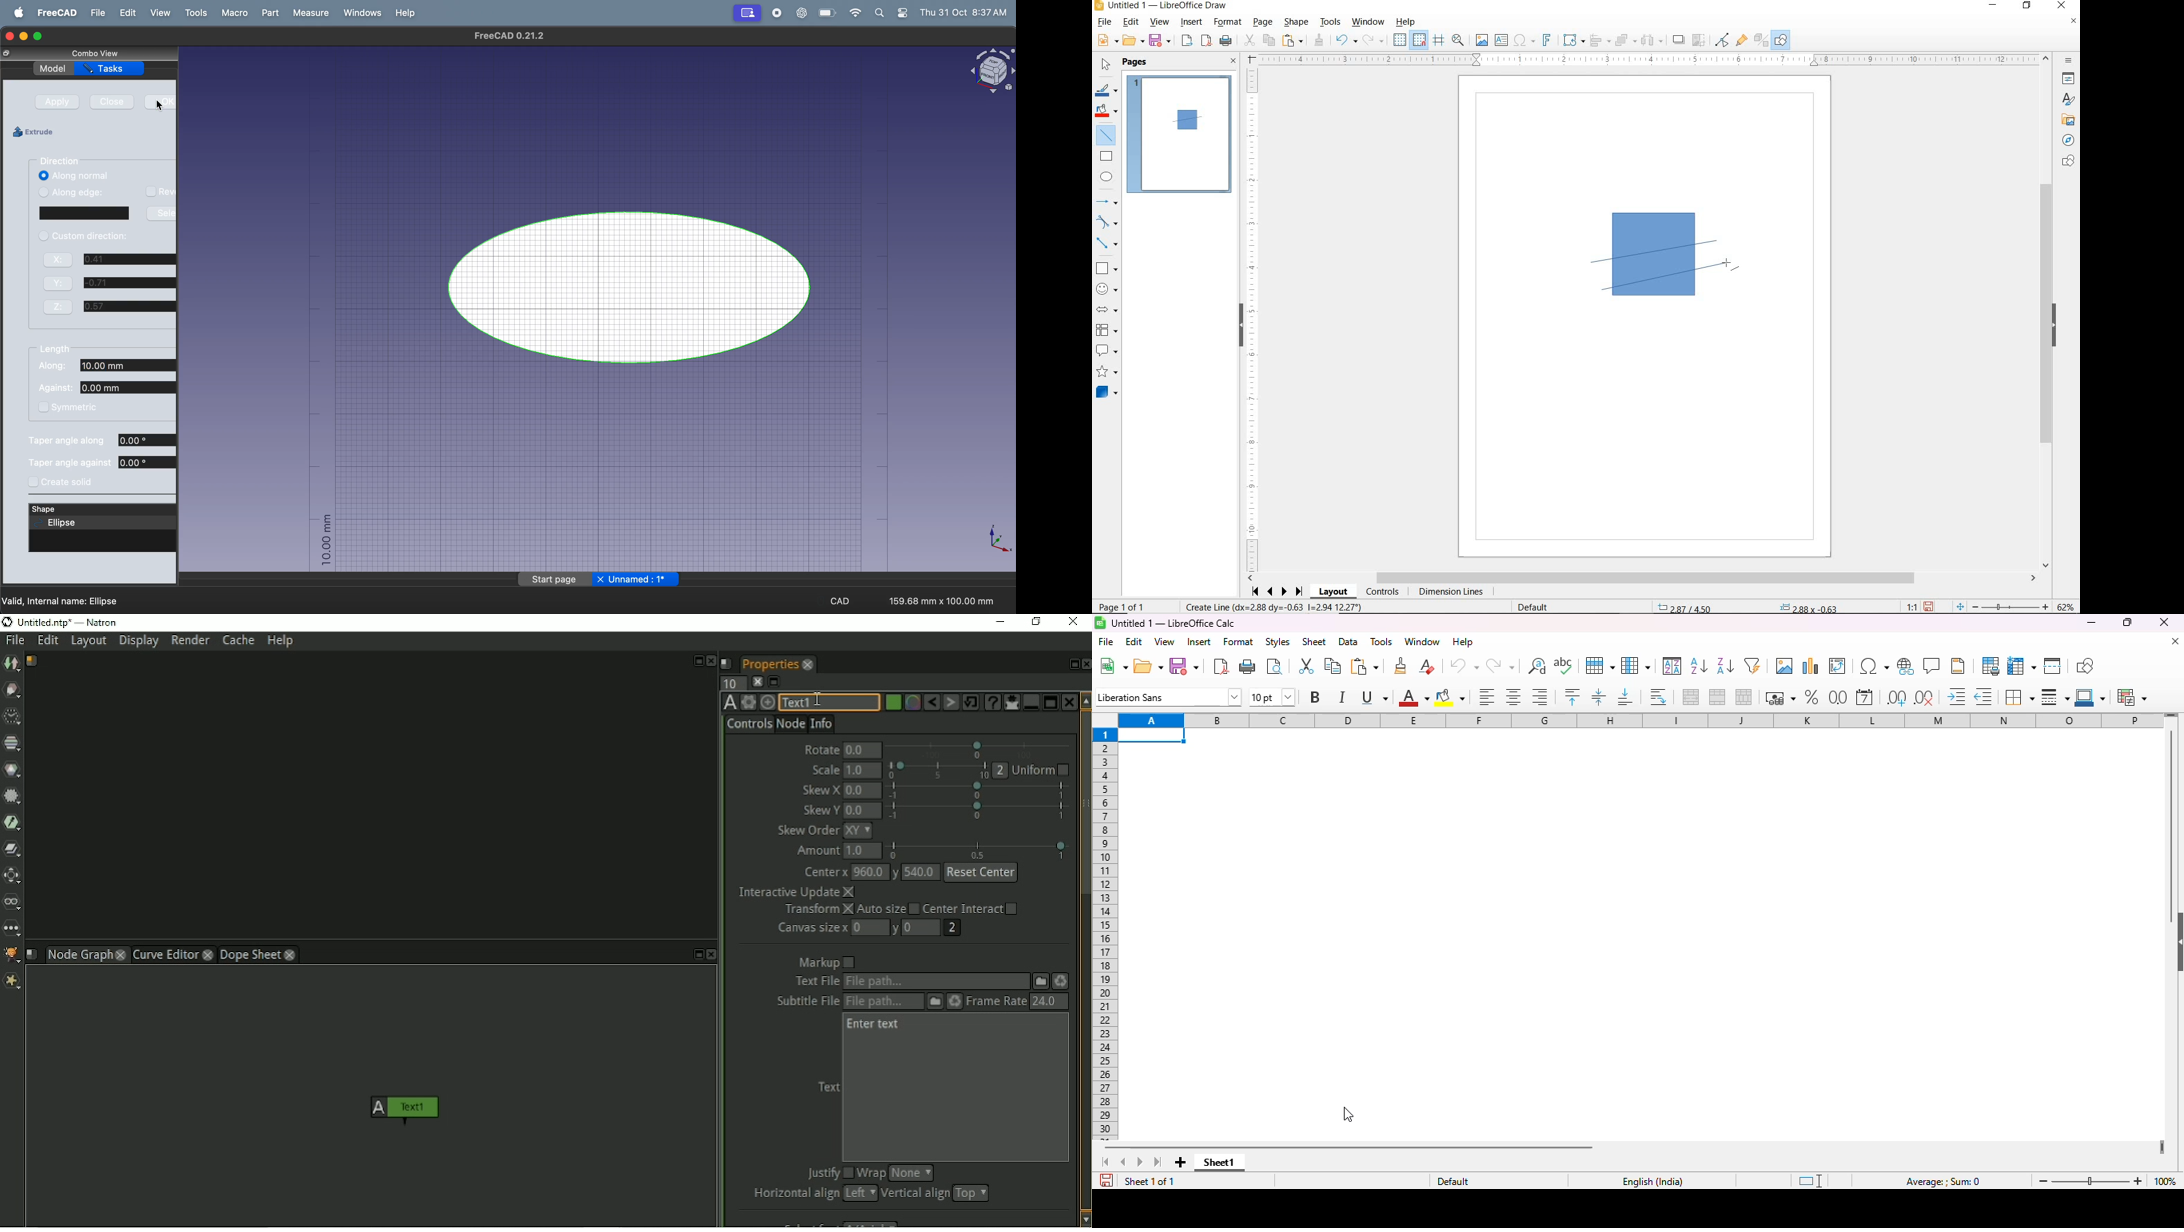 This screenshot has width=2184, height=1232. Describe the element at coordinates (1226, 42) in the screenshot. I see `PRINT` at that location.